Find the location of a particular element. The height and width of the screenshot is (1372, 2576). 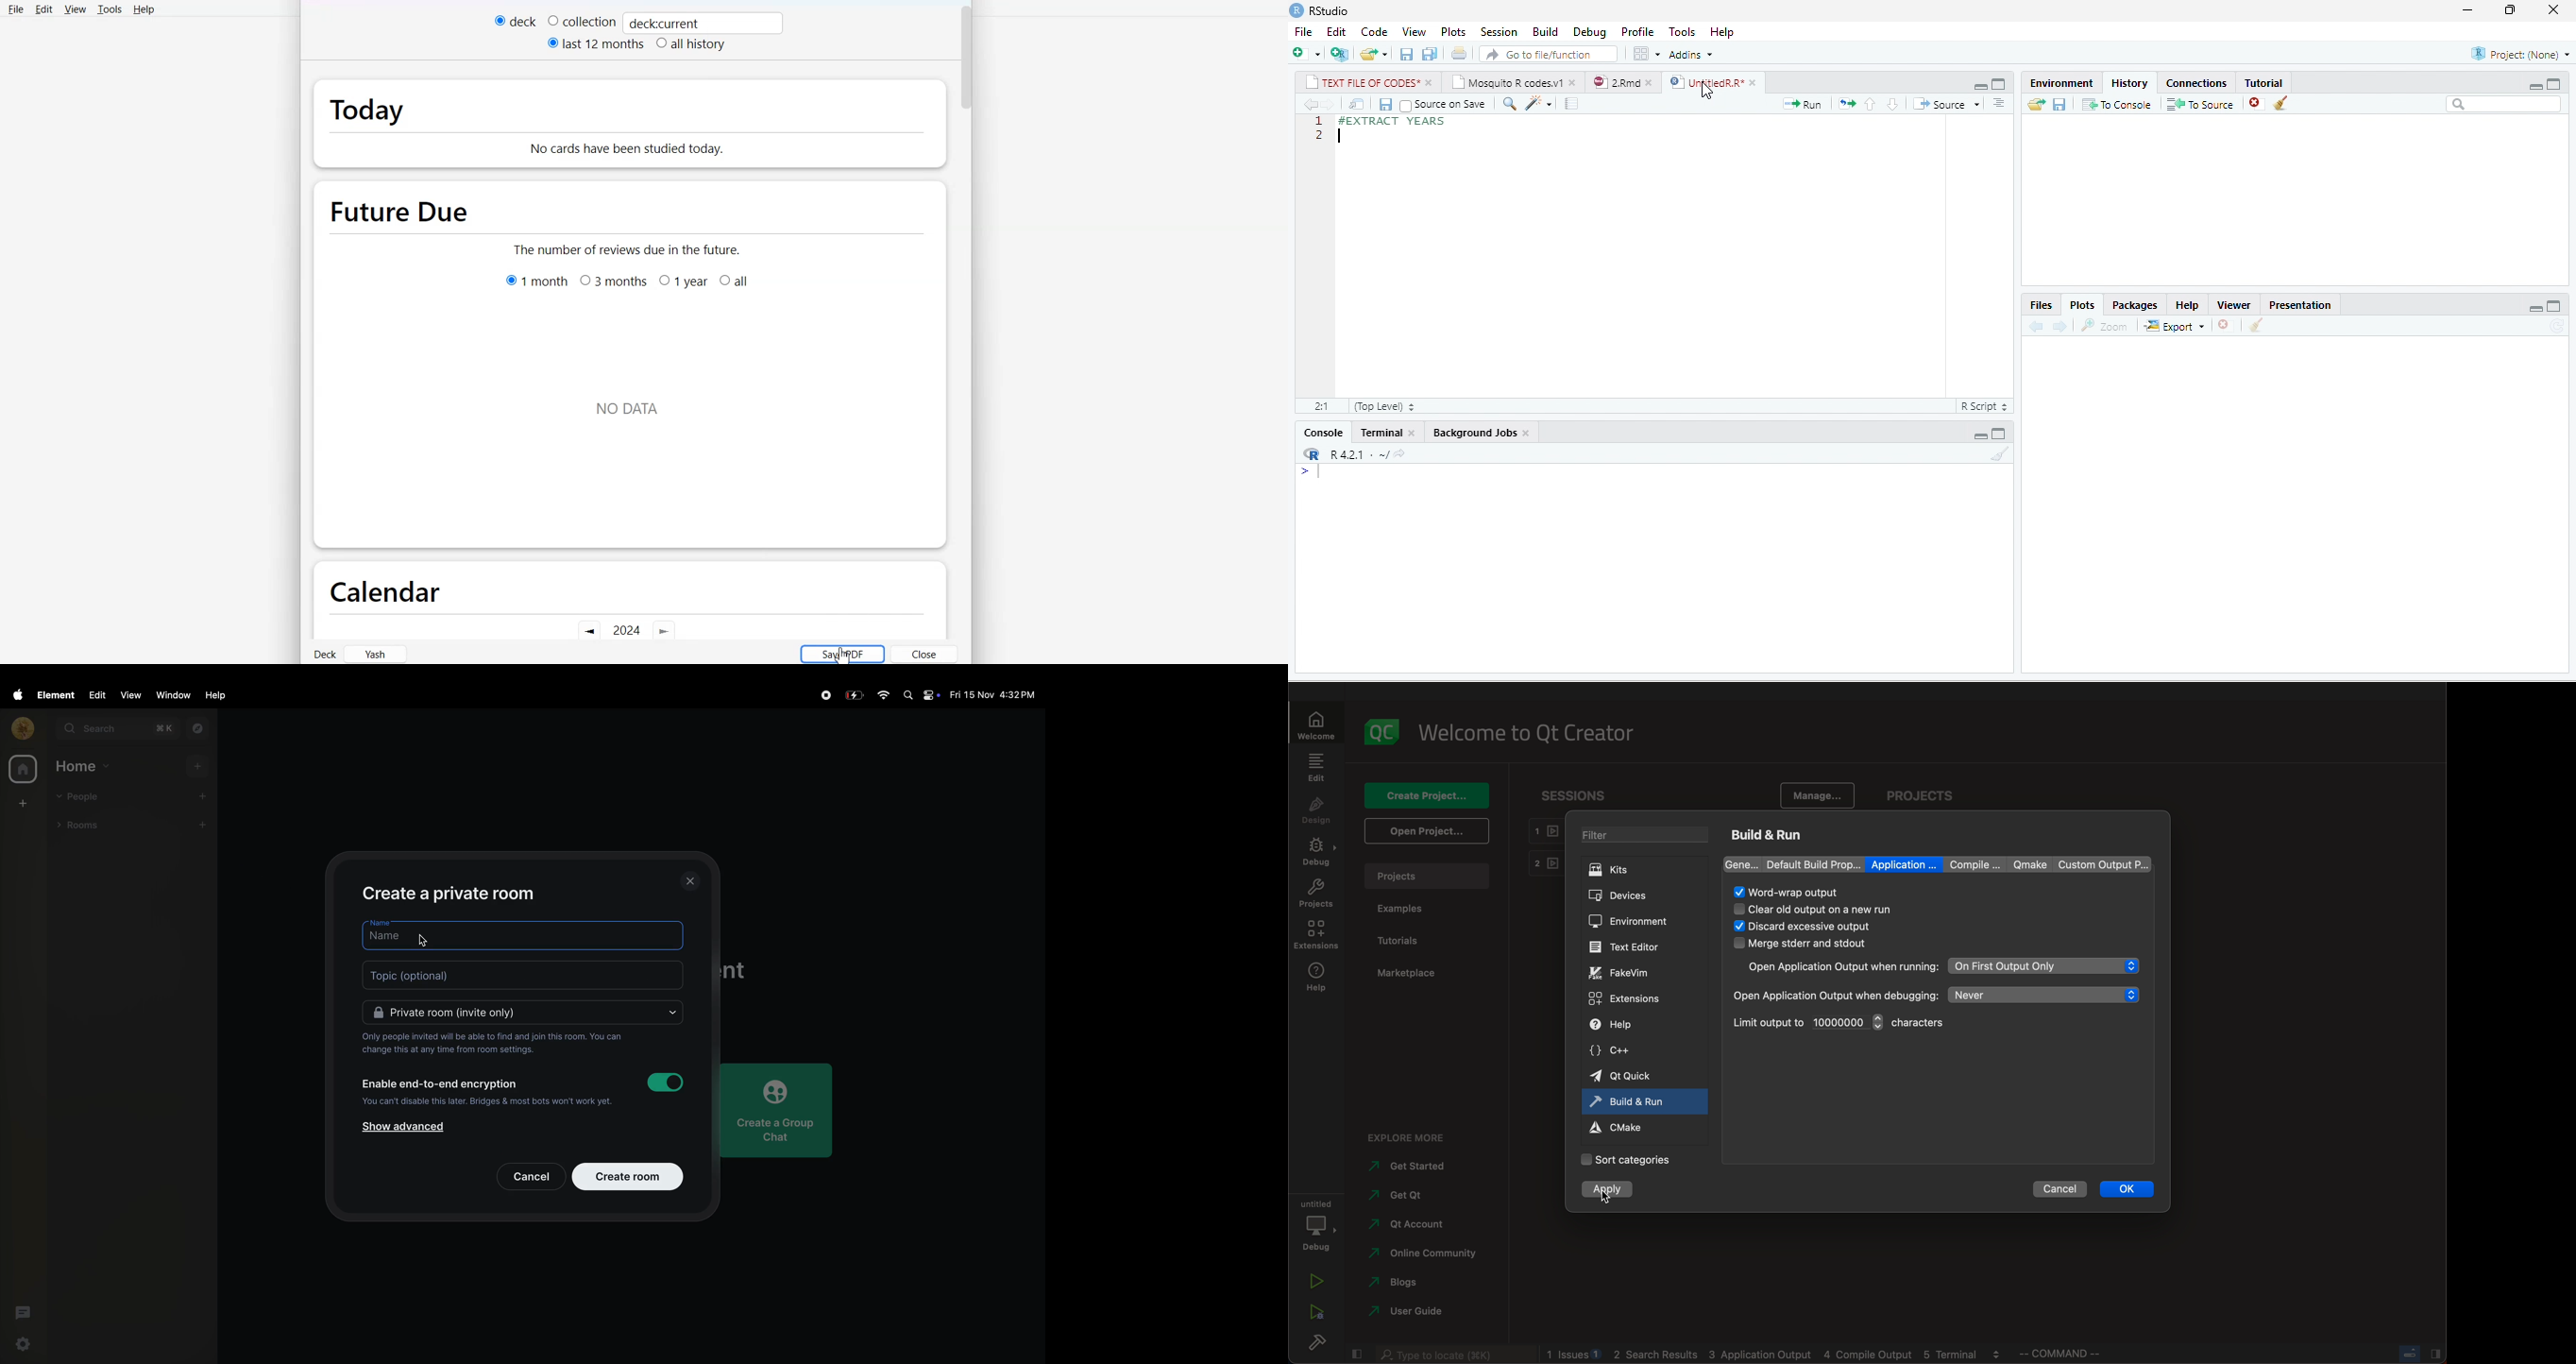

open applicatiom is located at coordinates (1840, 967).